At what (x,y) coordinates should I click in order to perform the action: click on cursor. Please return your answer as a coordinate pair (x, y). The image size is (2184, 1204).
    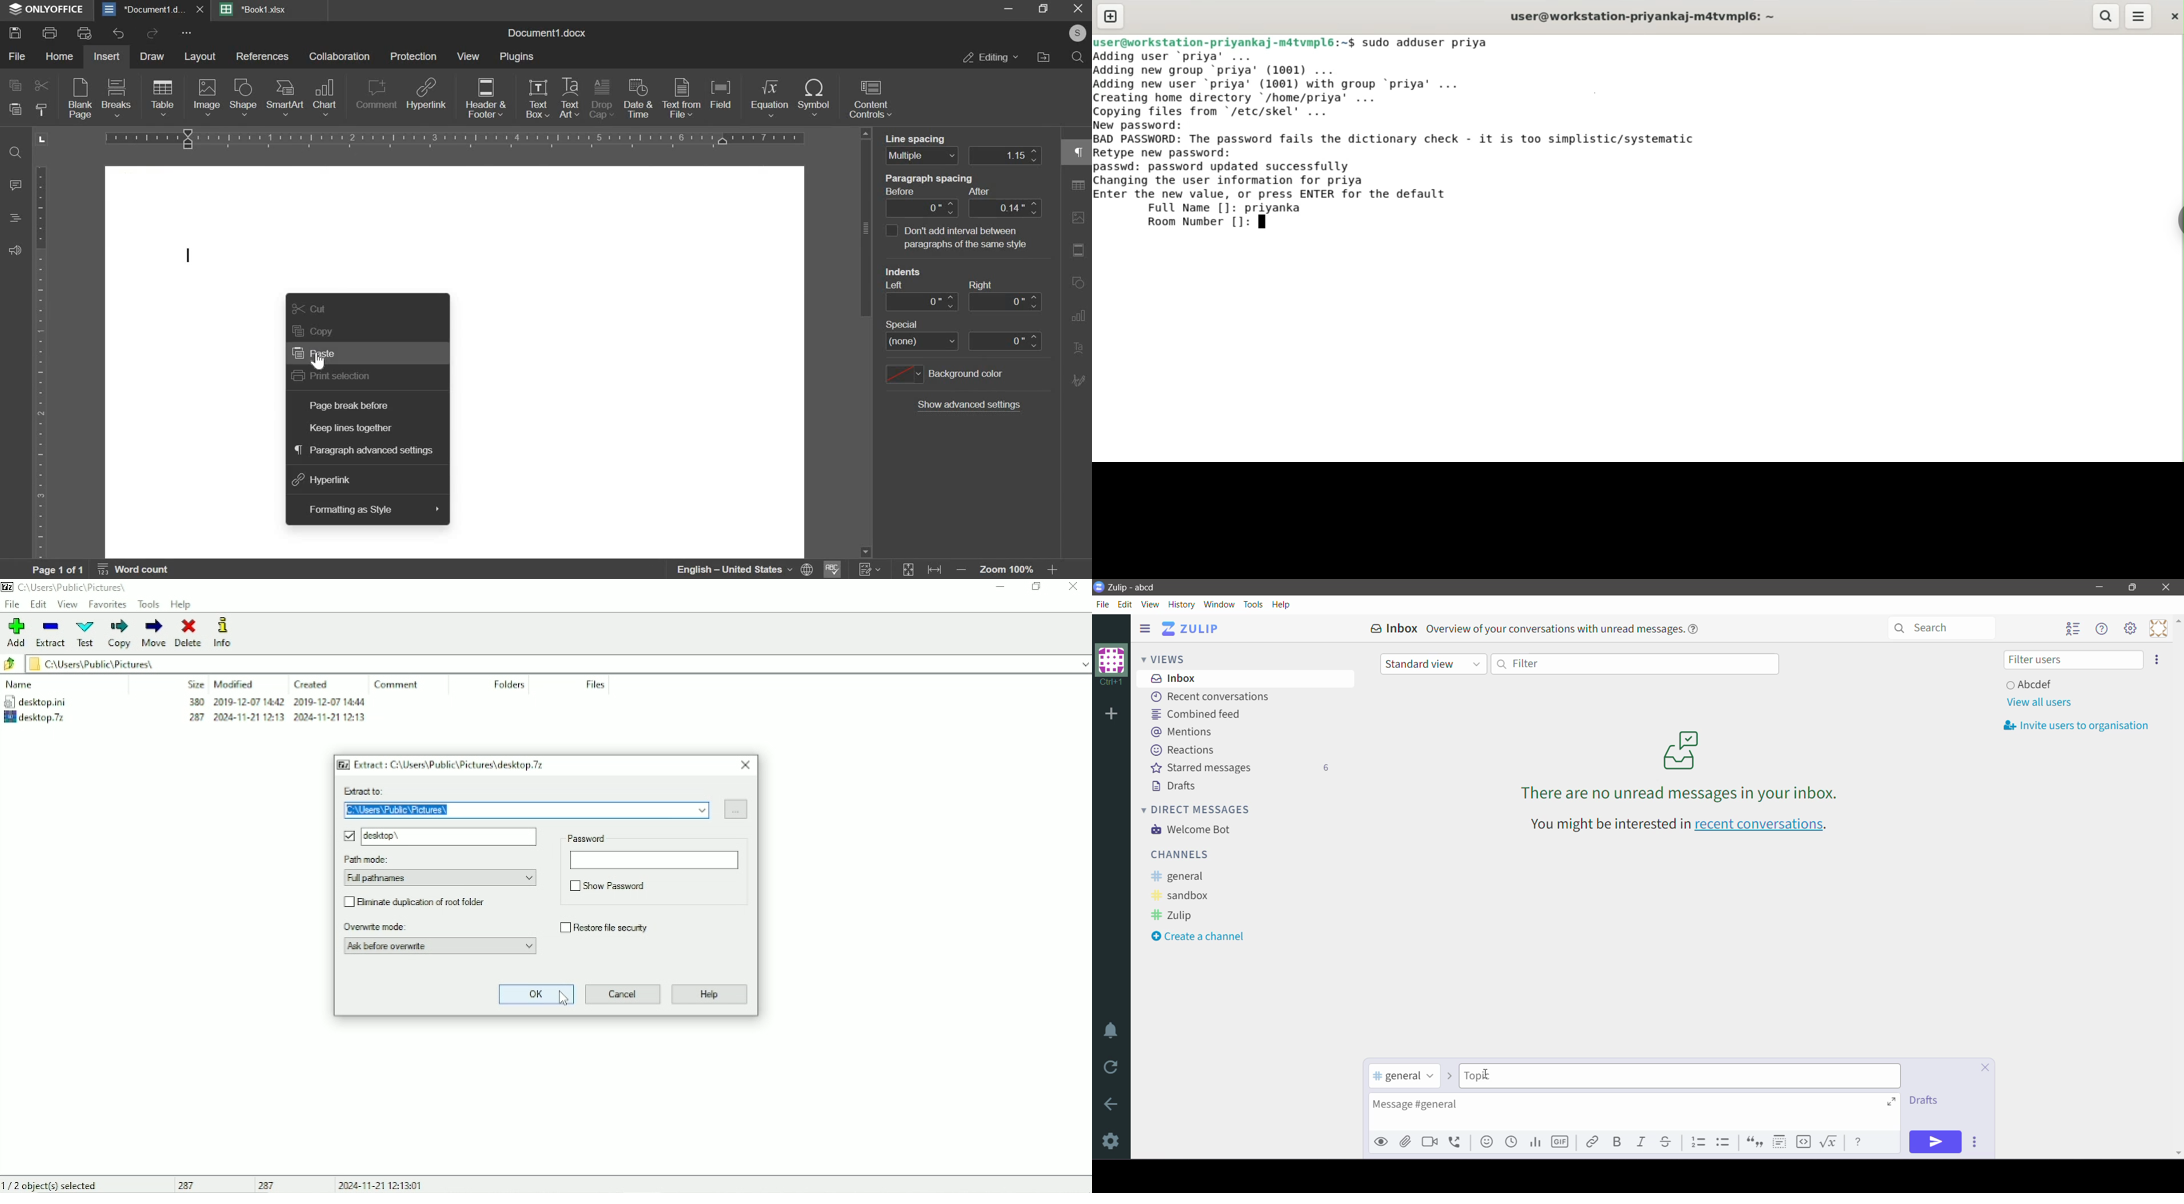
    Looking at the image, I should click on (565, 1004).